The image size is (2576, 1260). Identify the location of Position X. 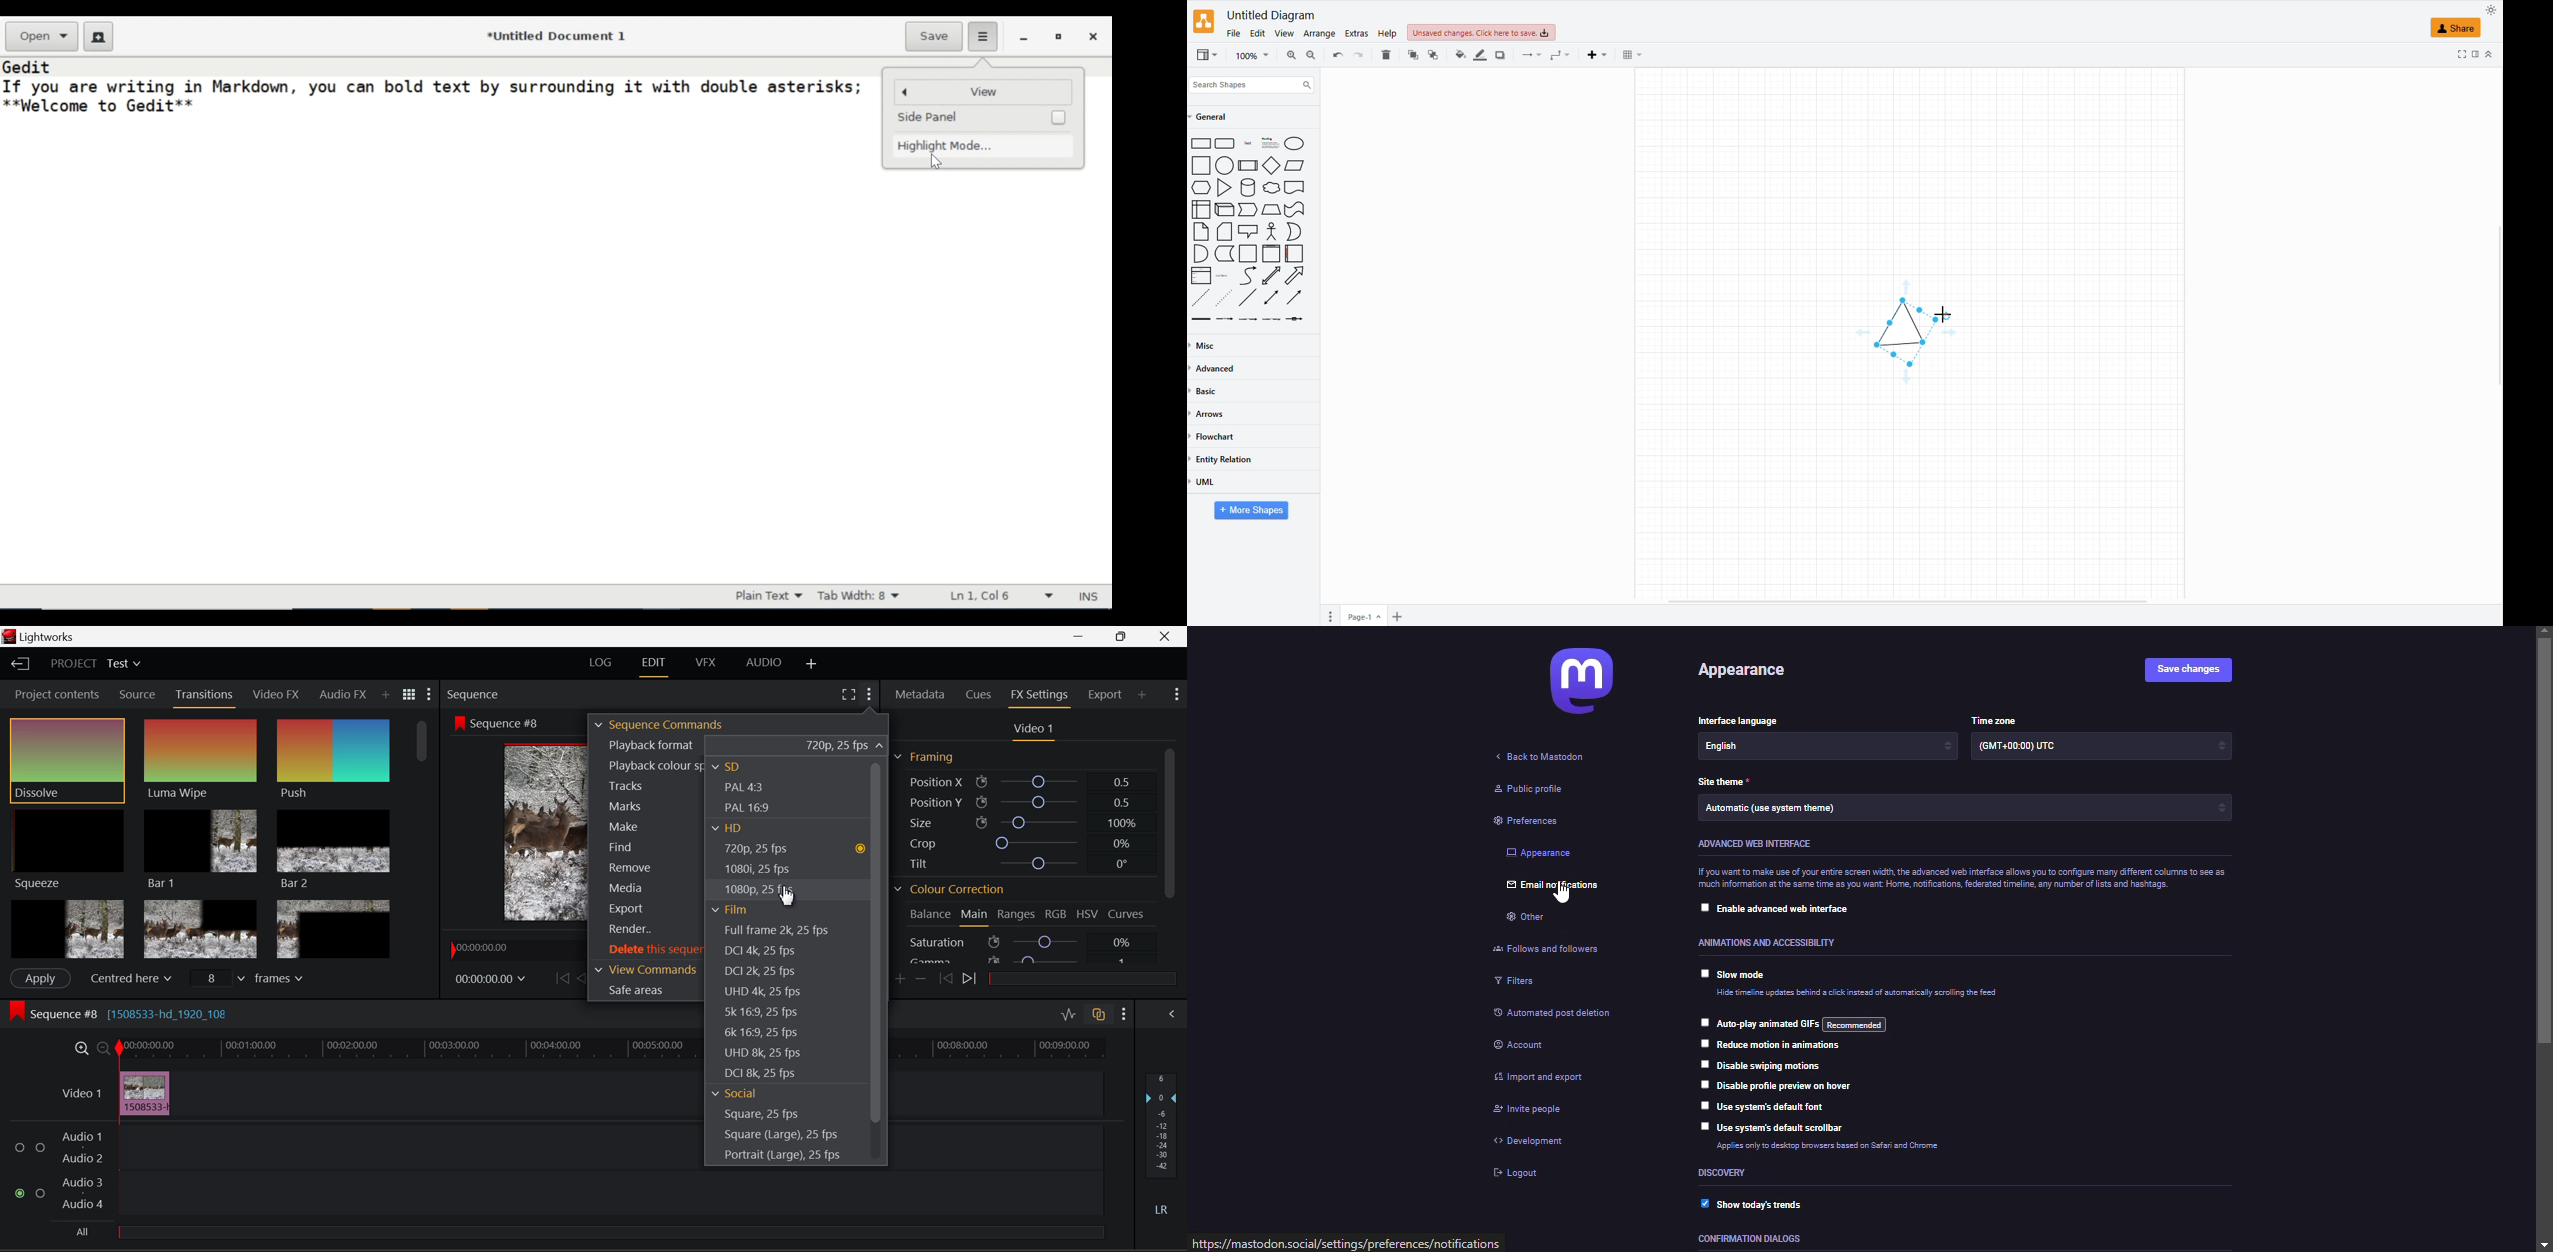
(1020, 781).